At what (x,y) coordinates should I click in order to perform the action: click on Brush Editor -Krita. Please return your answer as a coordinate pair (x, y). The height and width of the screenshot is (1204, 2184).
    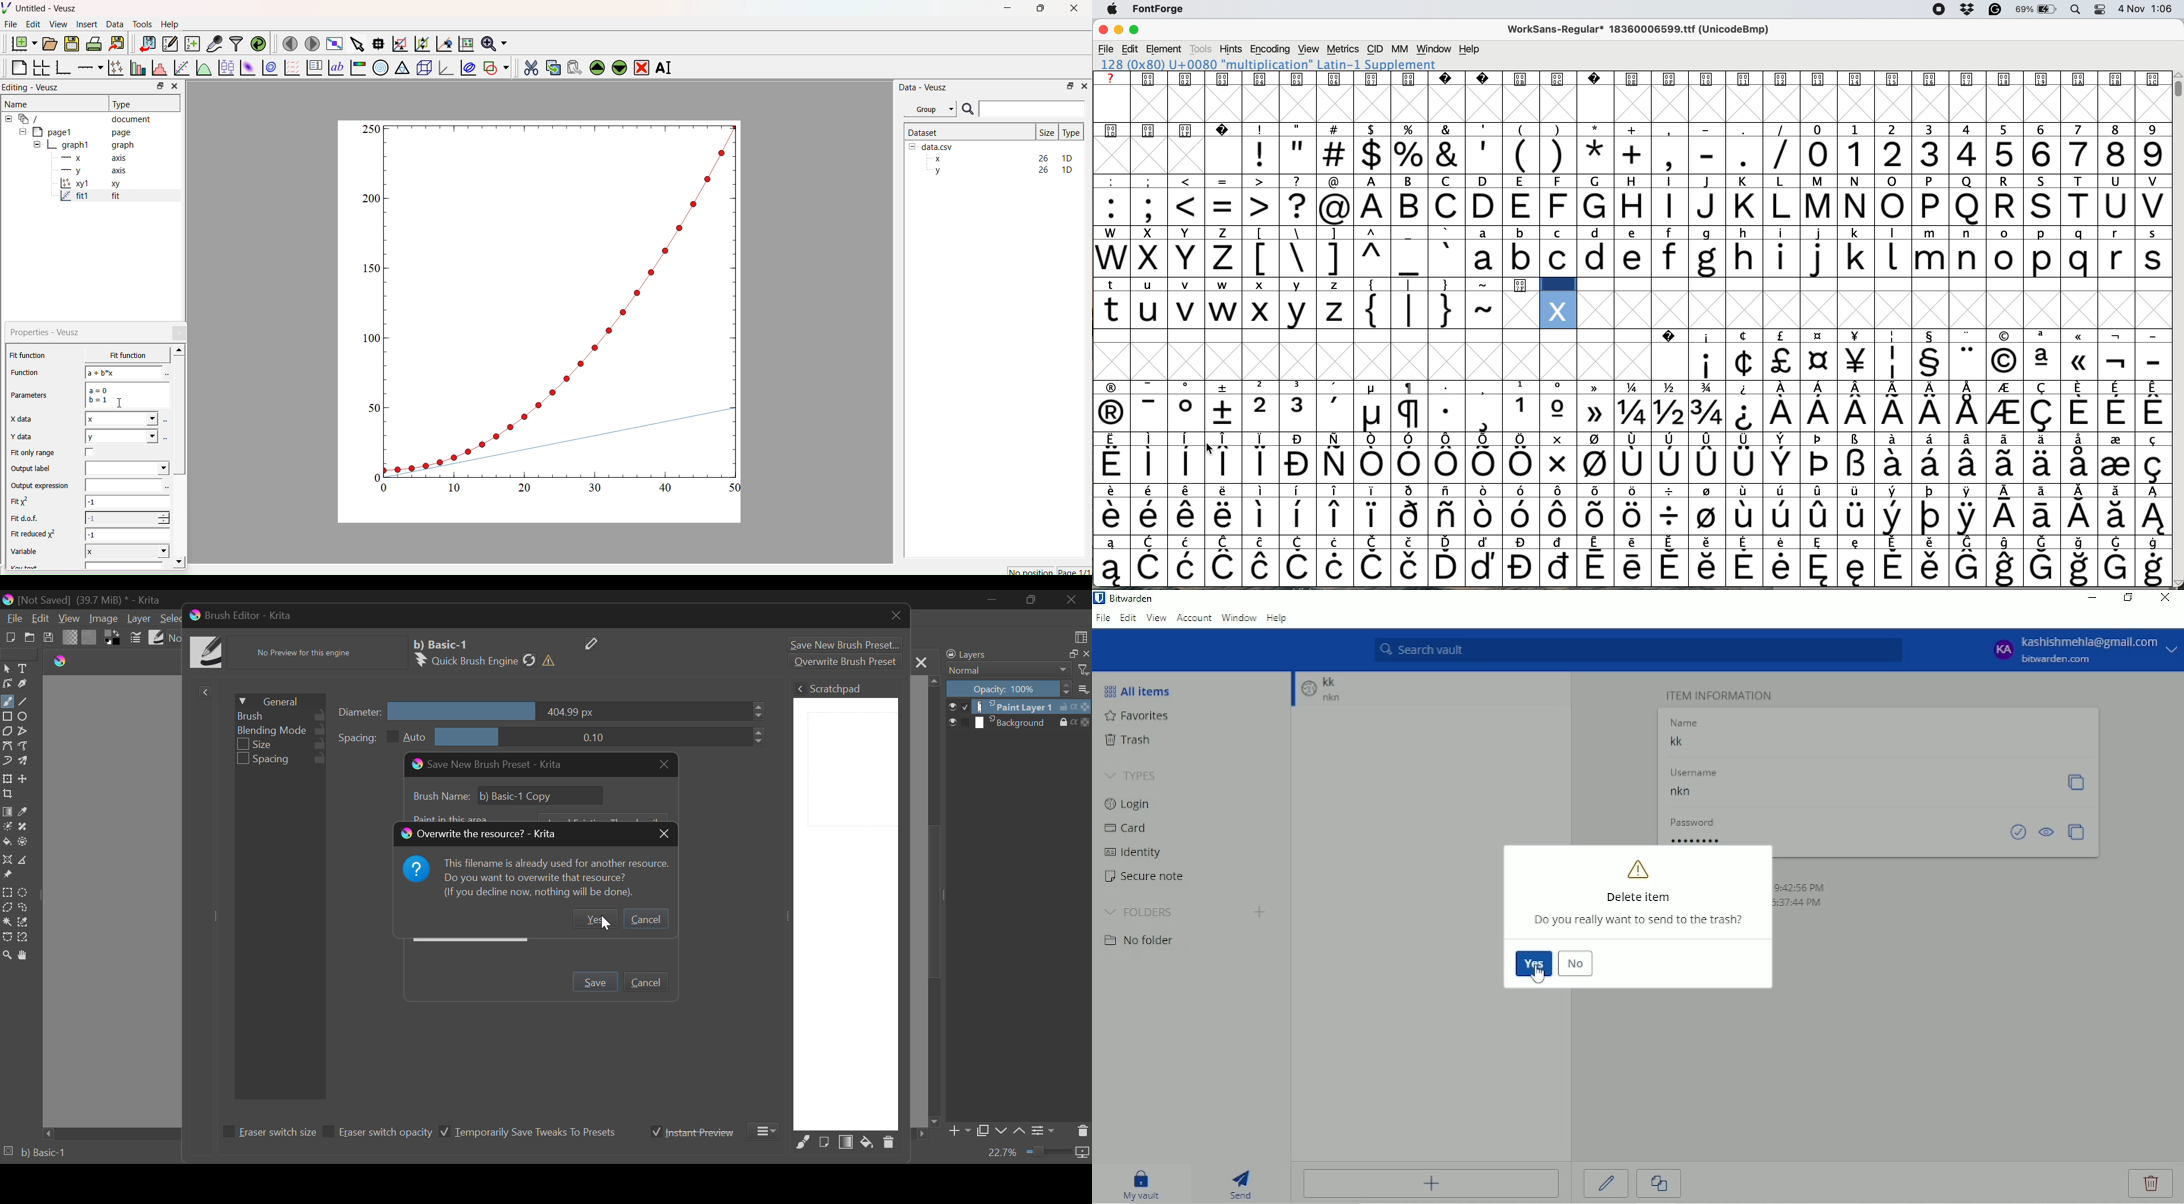
    Looking at the image, I should click on (240, 616).